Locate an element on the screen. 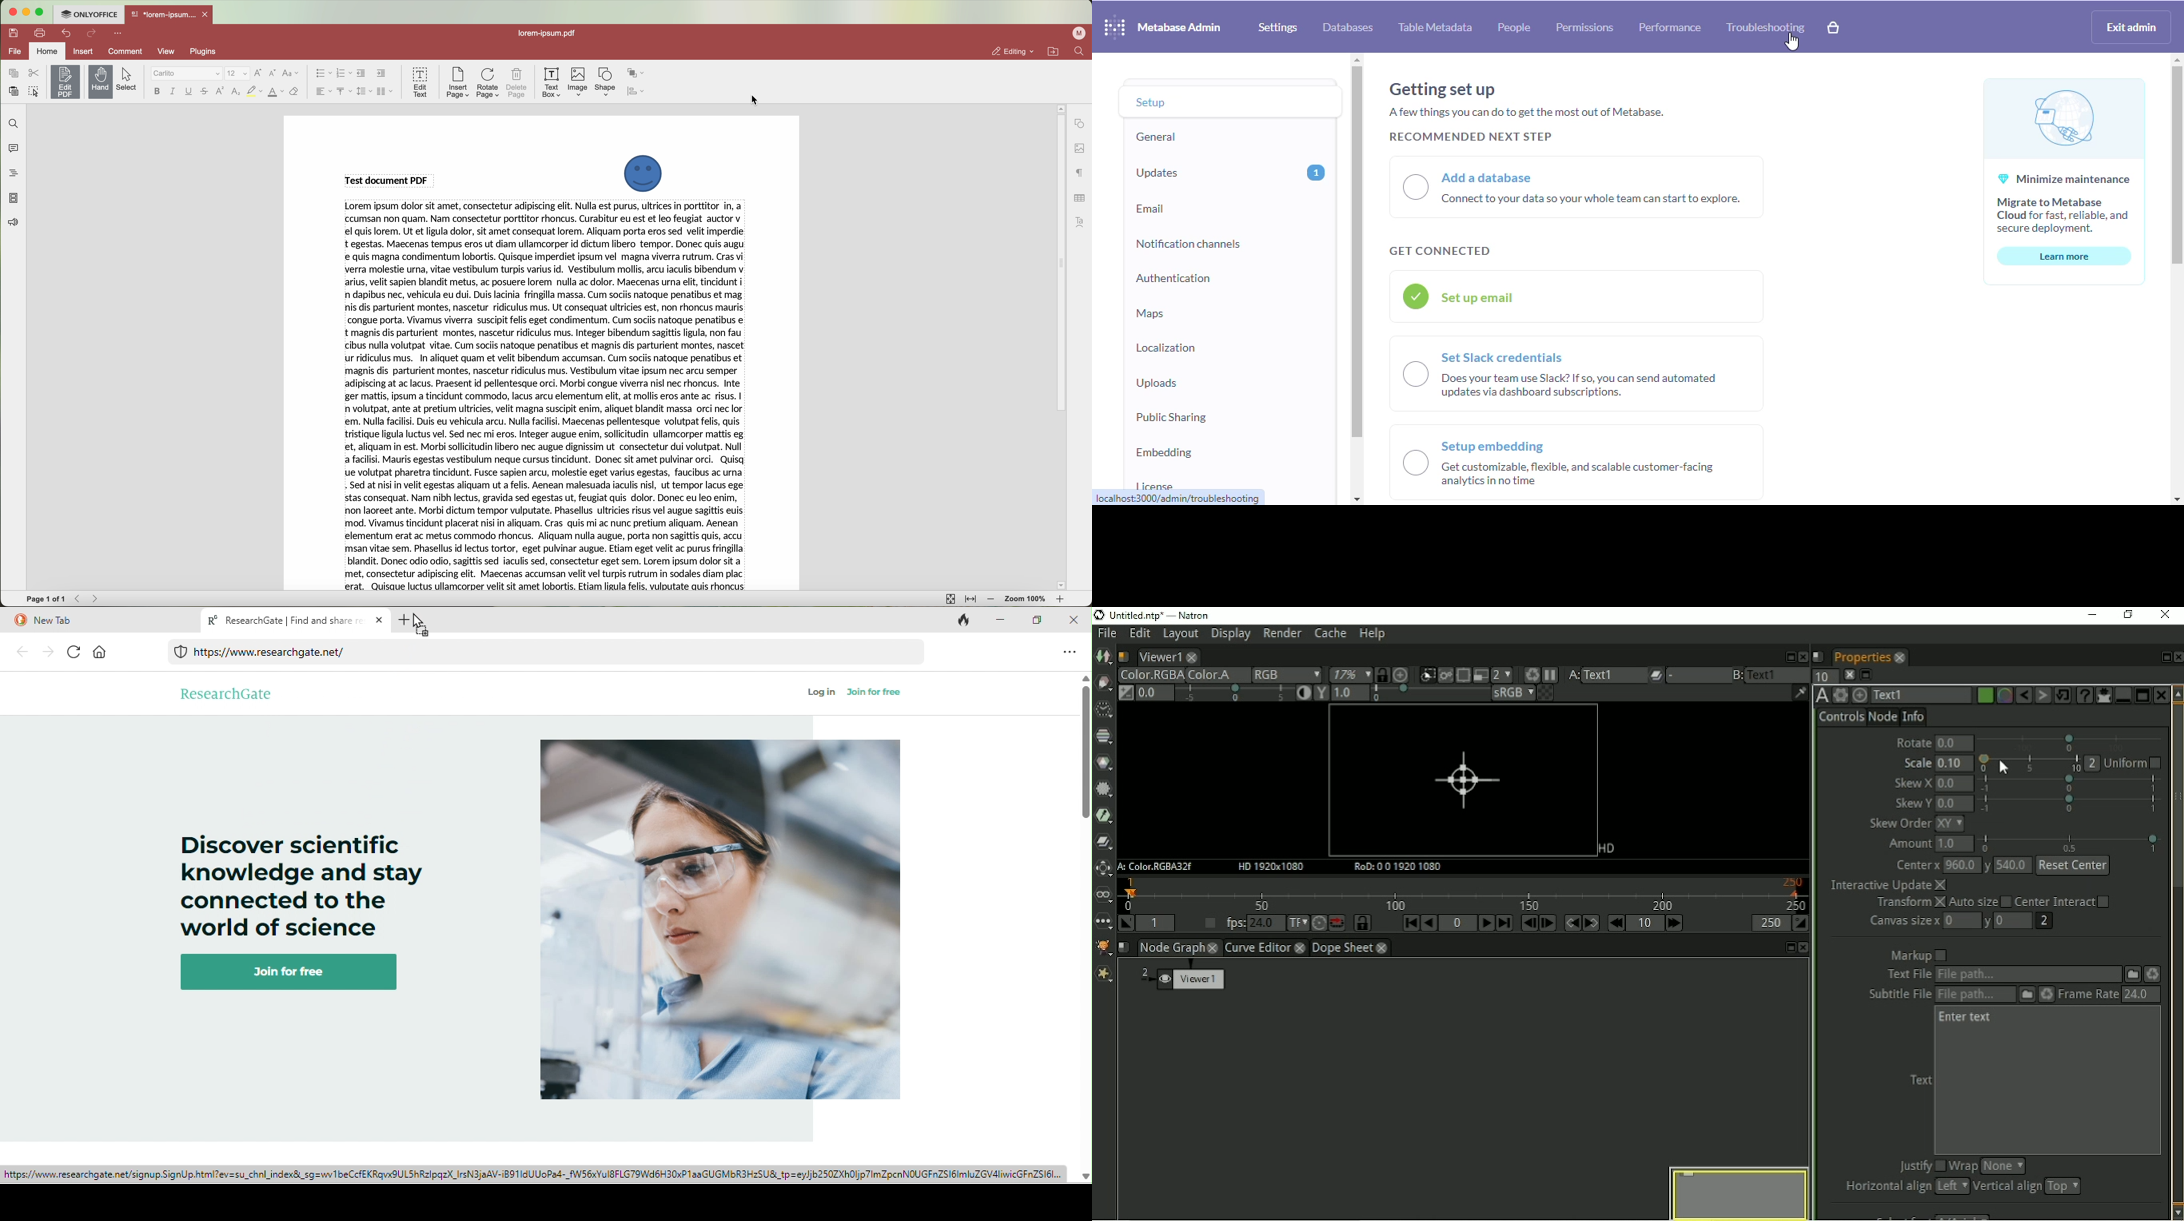 Image resolution: width=2184 pixels, height=1232 pixels. maps is located at coordinates (1150, 313).